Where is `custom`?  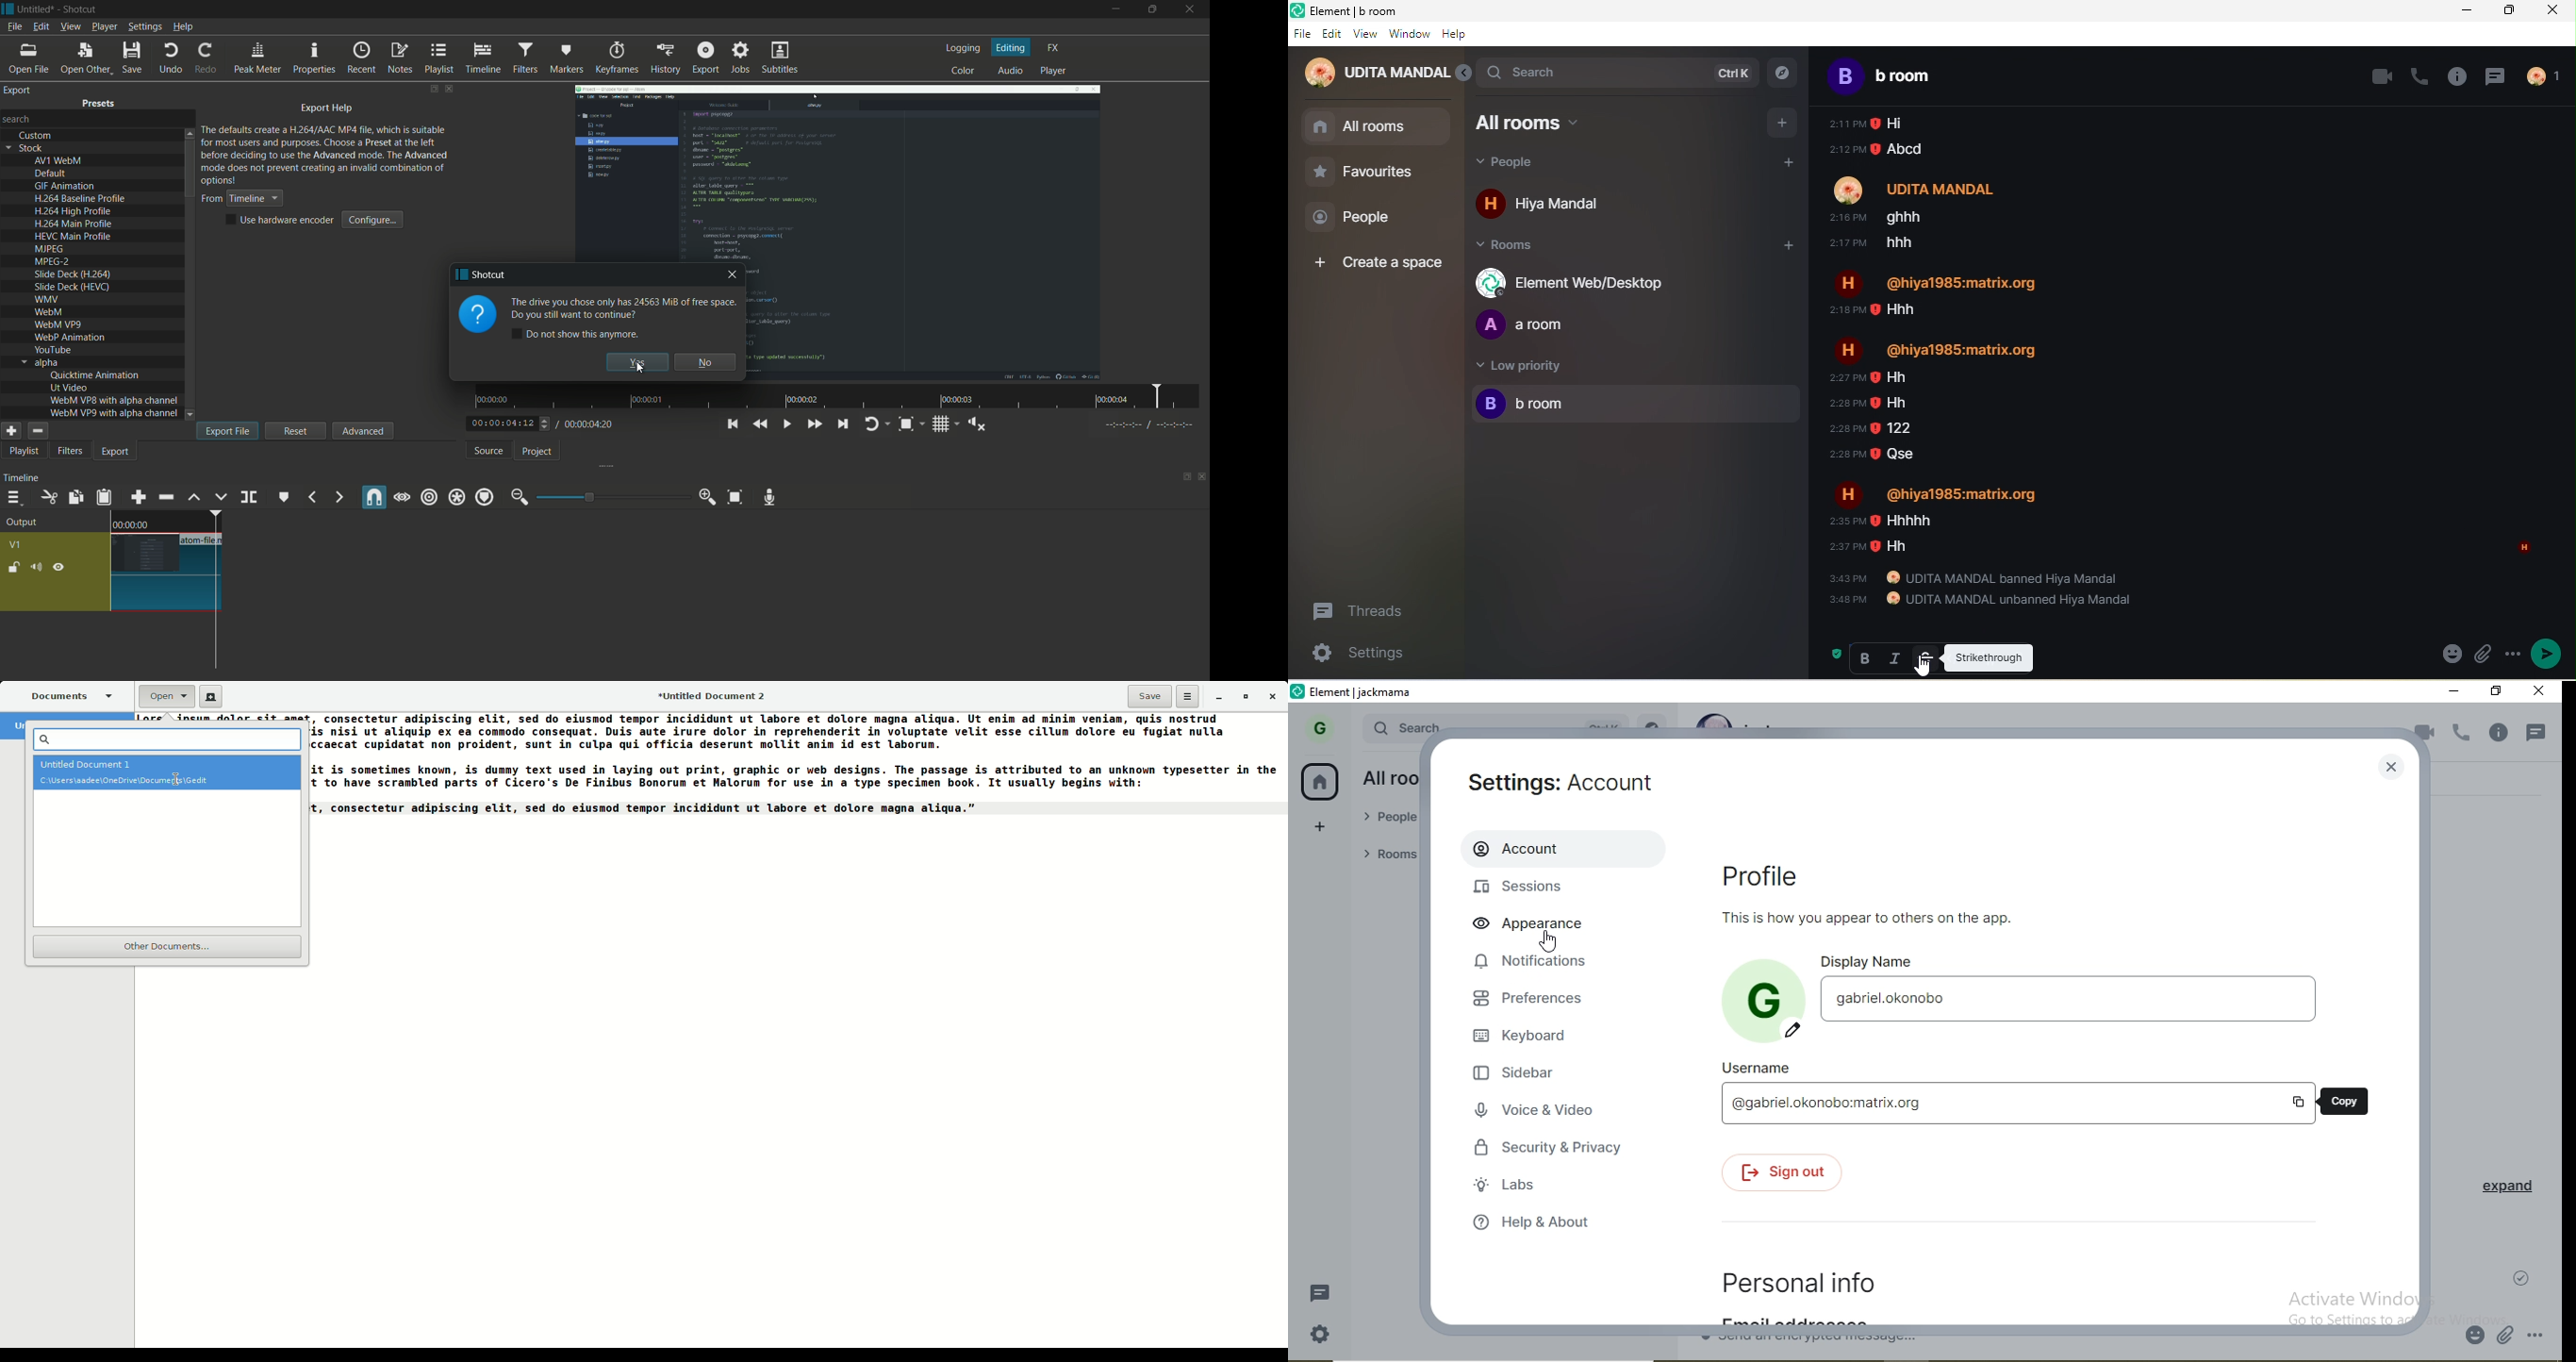 custom is located at coordinates (36, 136).